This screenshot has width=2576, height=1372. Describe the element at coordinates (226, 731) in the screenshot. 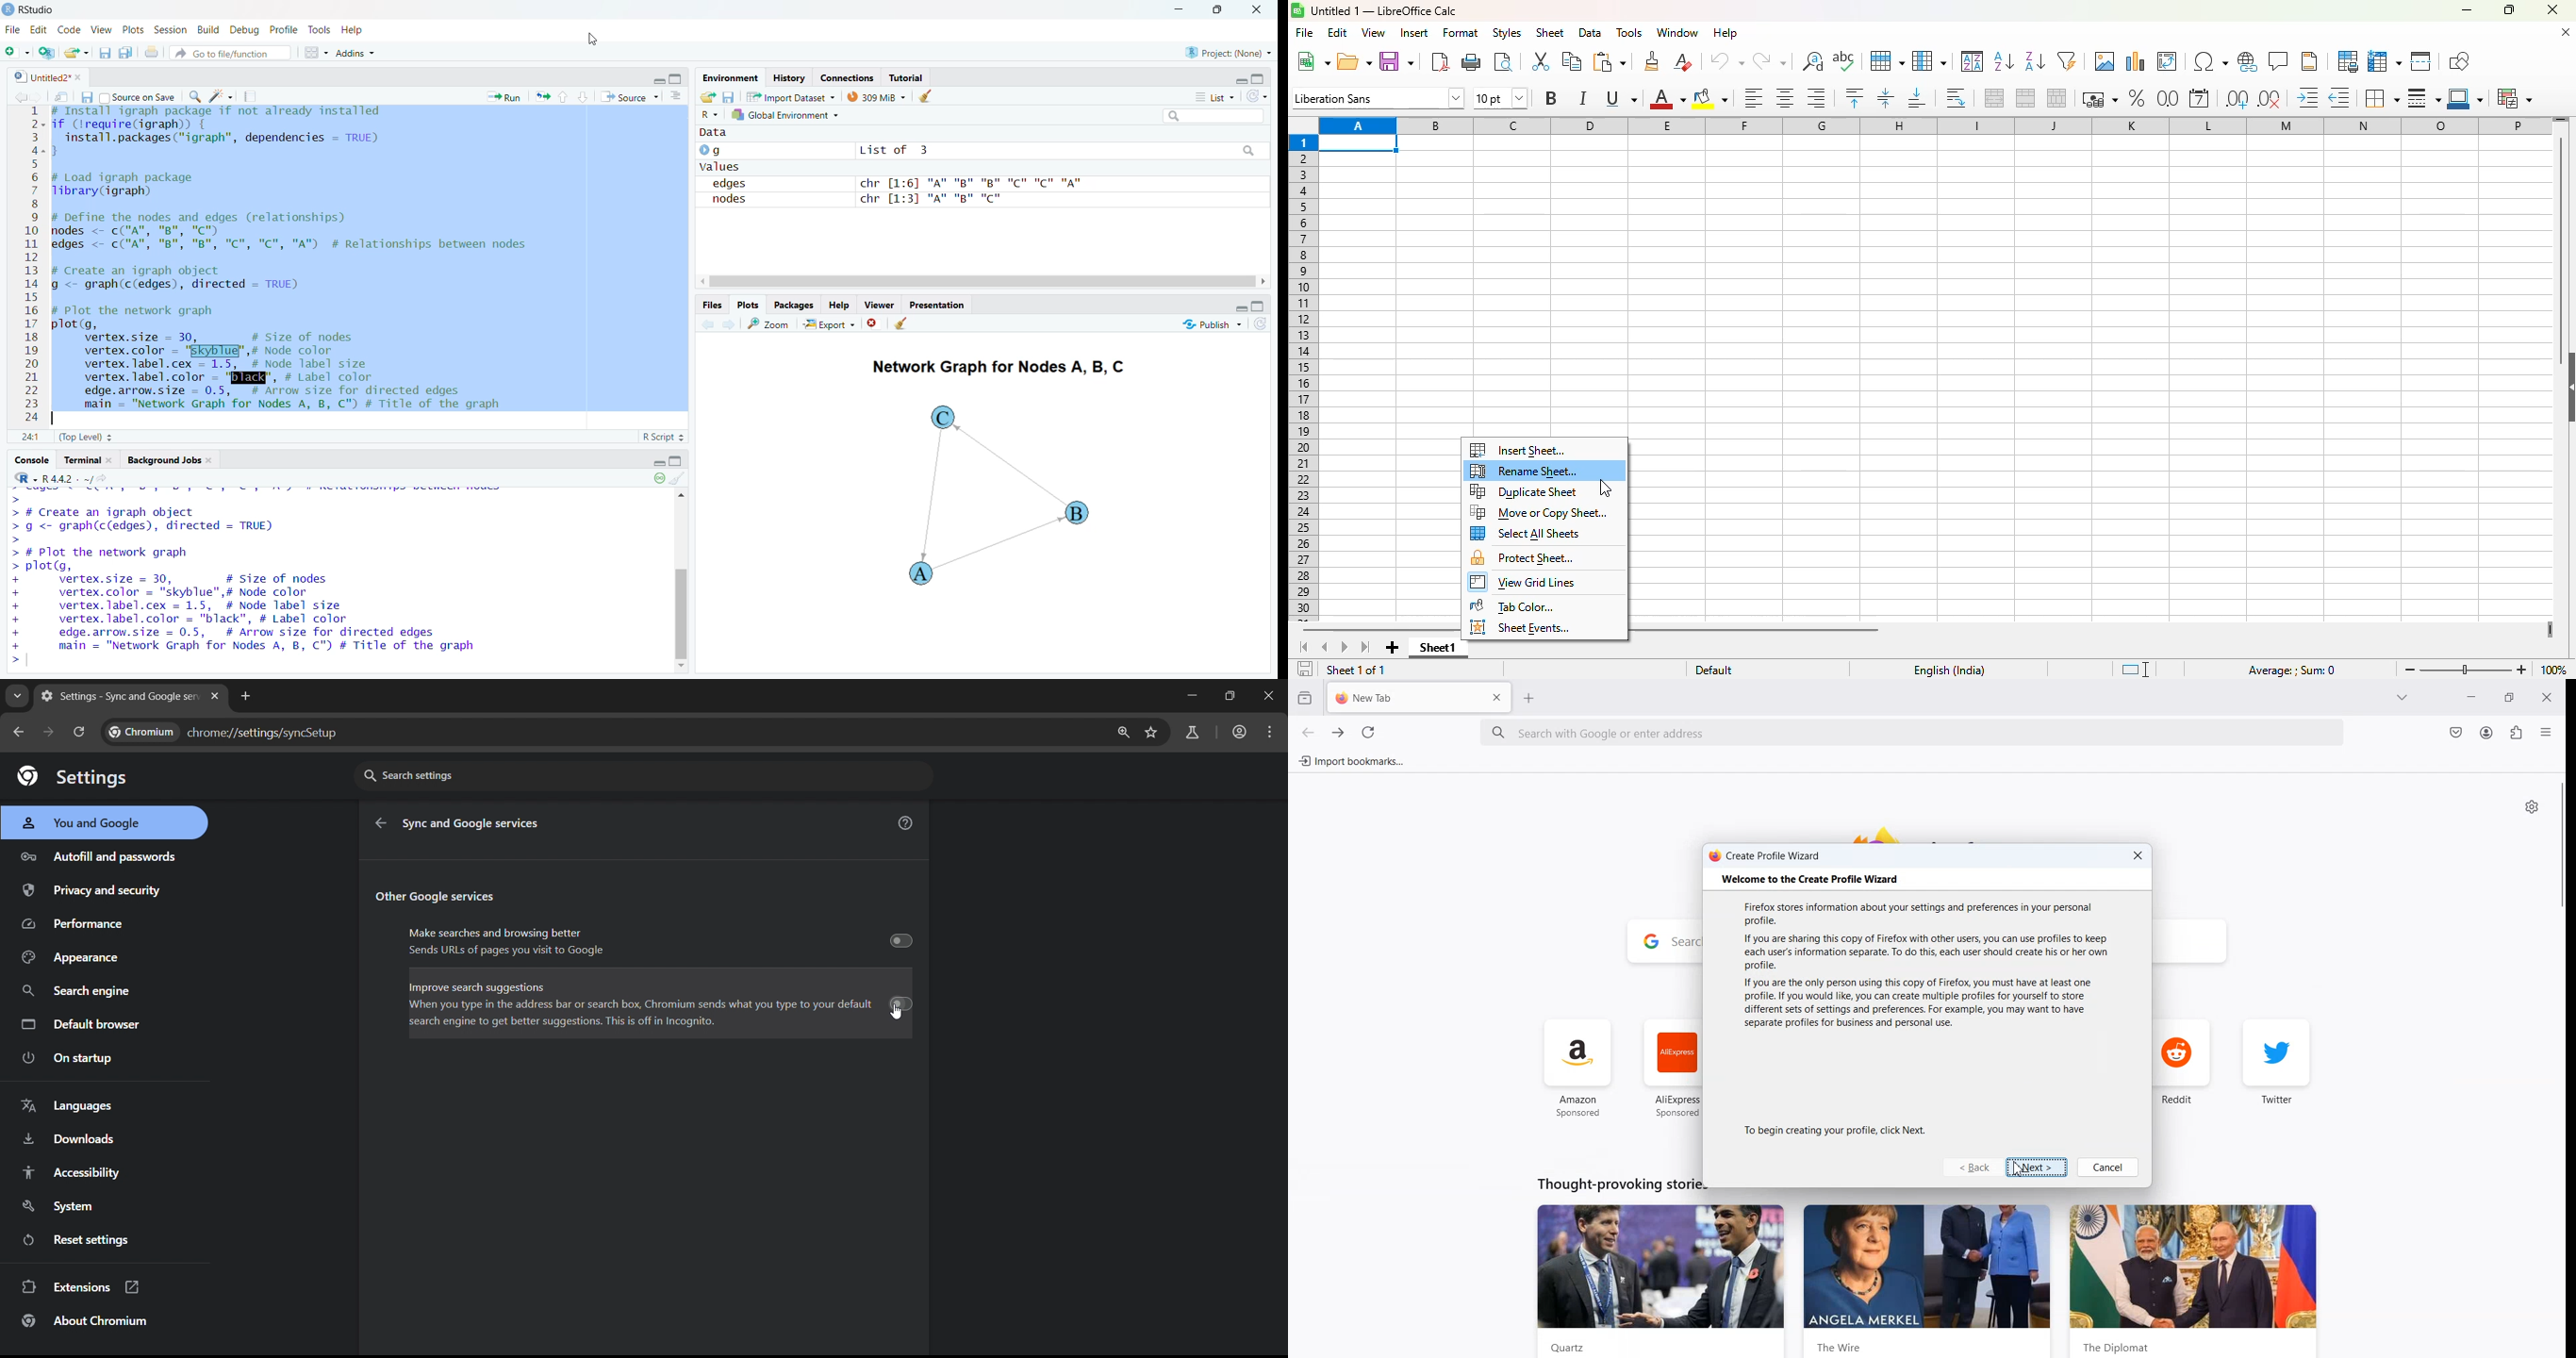

I see `chrome://settingd/syncSetup` at that location.